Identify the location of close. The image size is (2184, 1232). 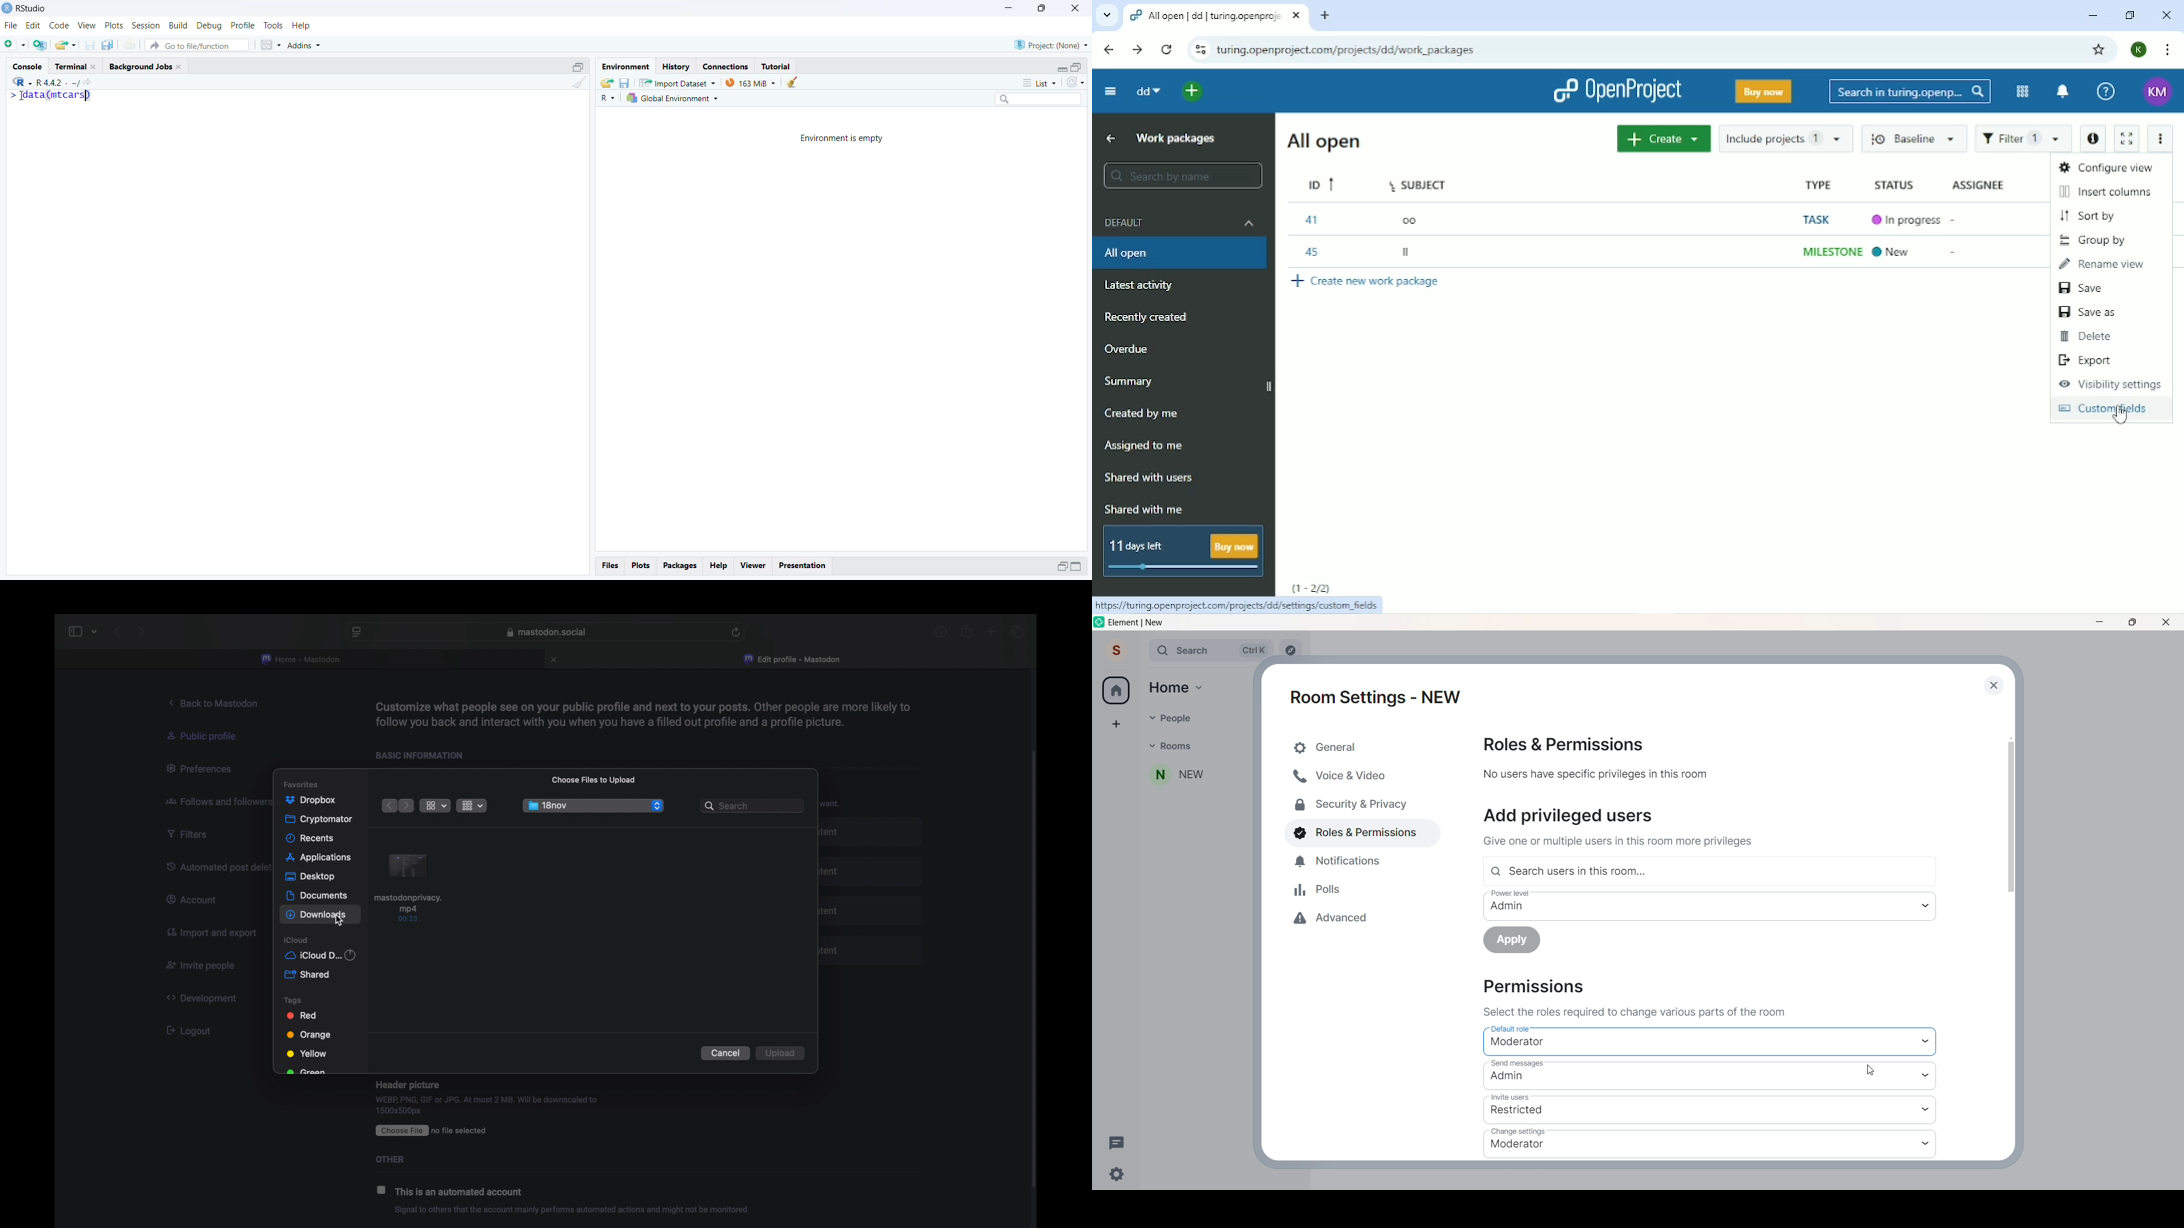
(1076, 7).